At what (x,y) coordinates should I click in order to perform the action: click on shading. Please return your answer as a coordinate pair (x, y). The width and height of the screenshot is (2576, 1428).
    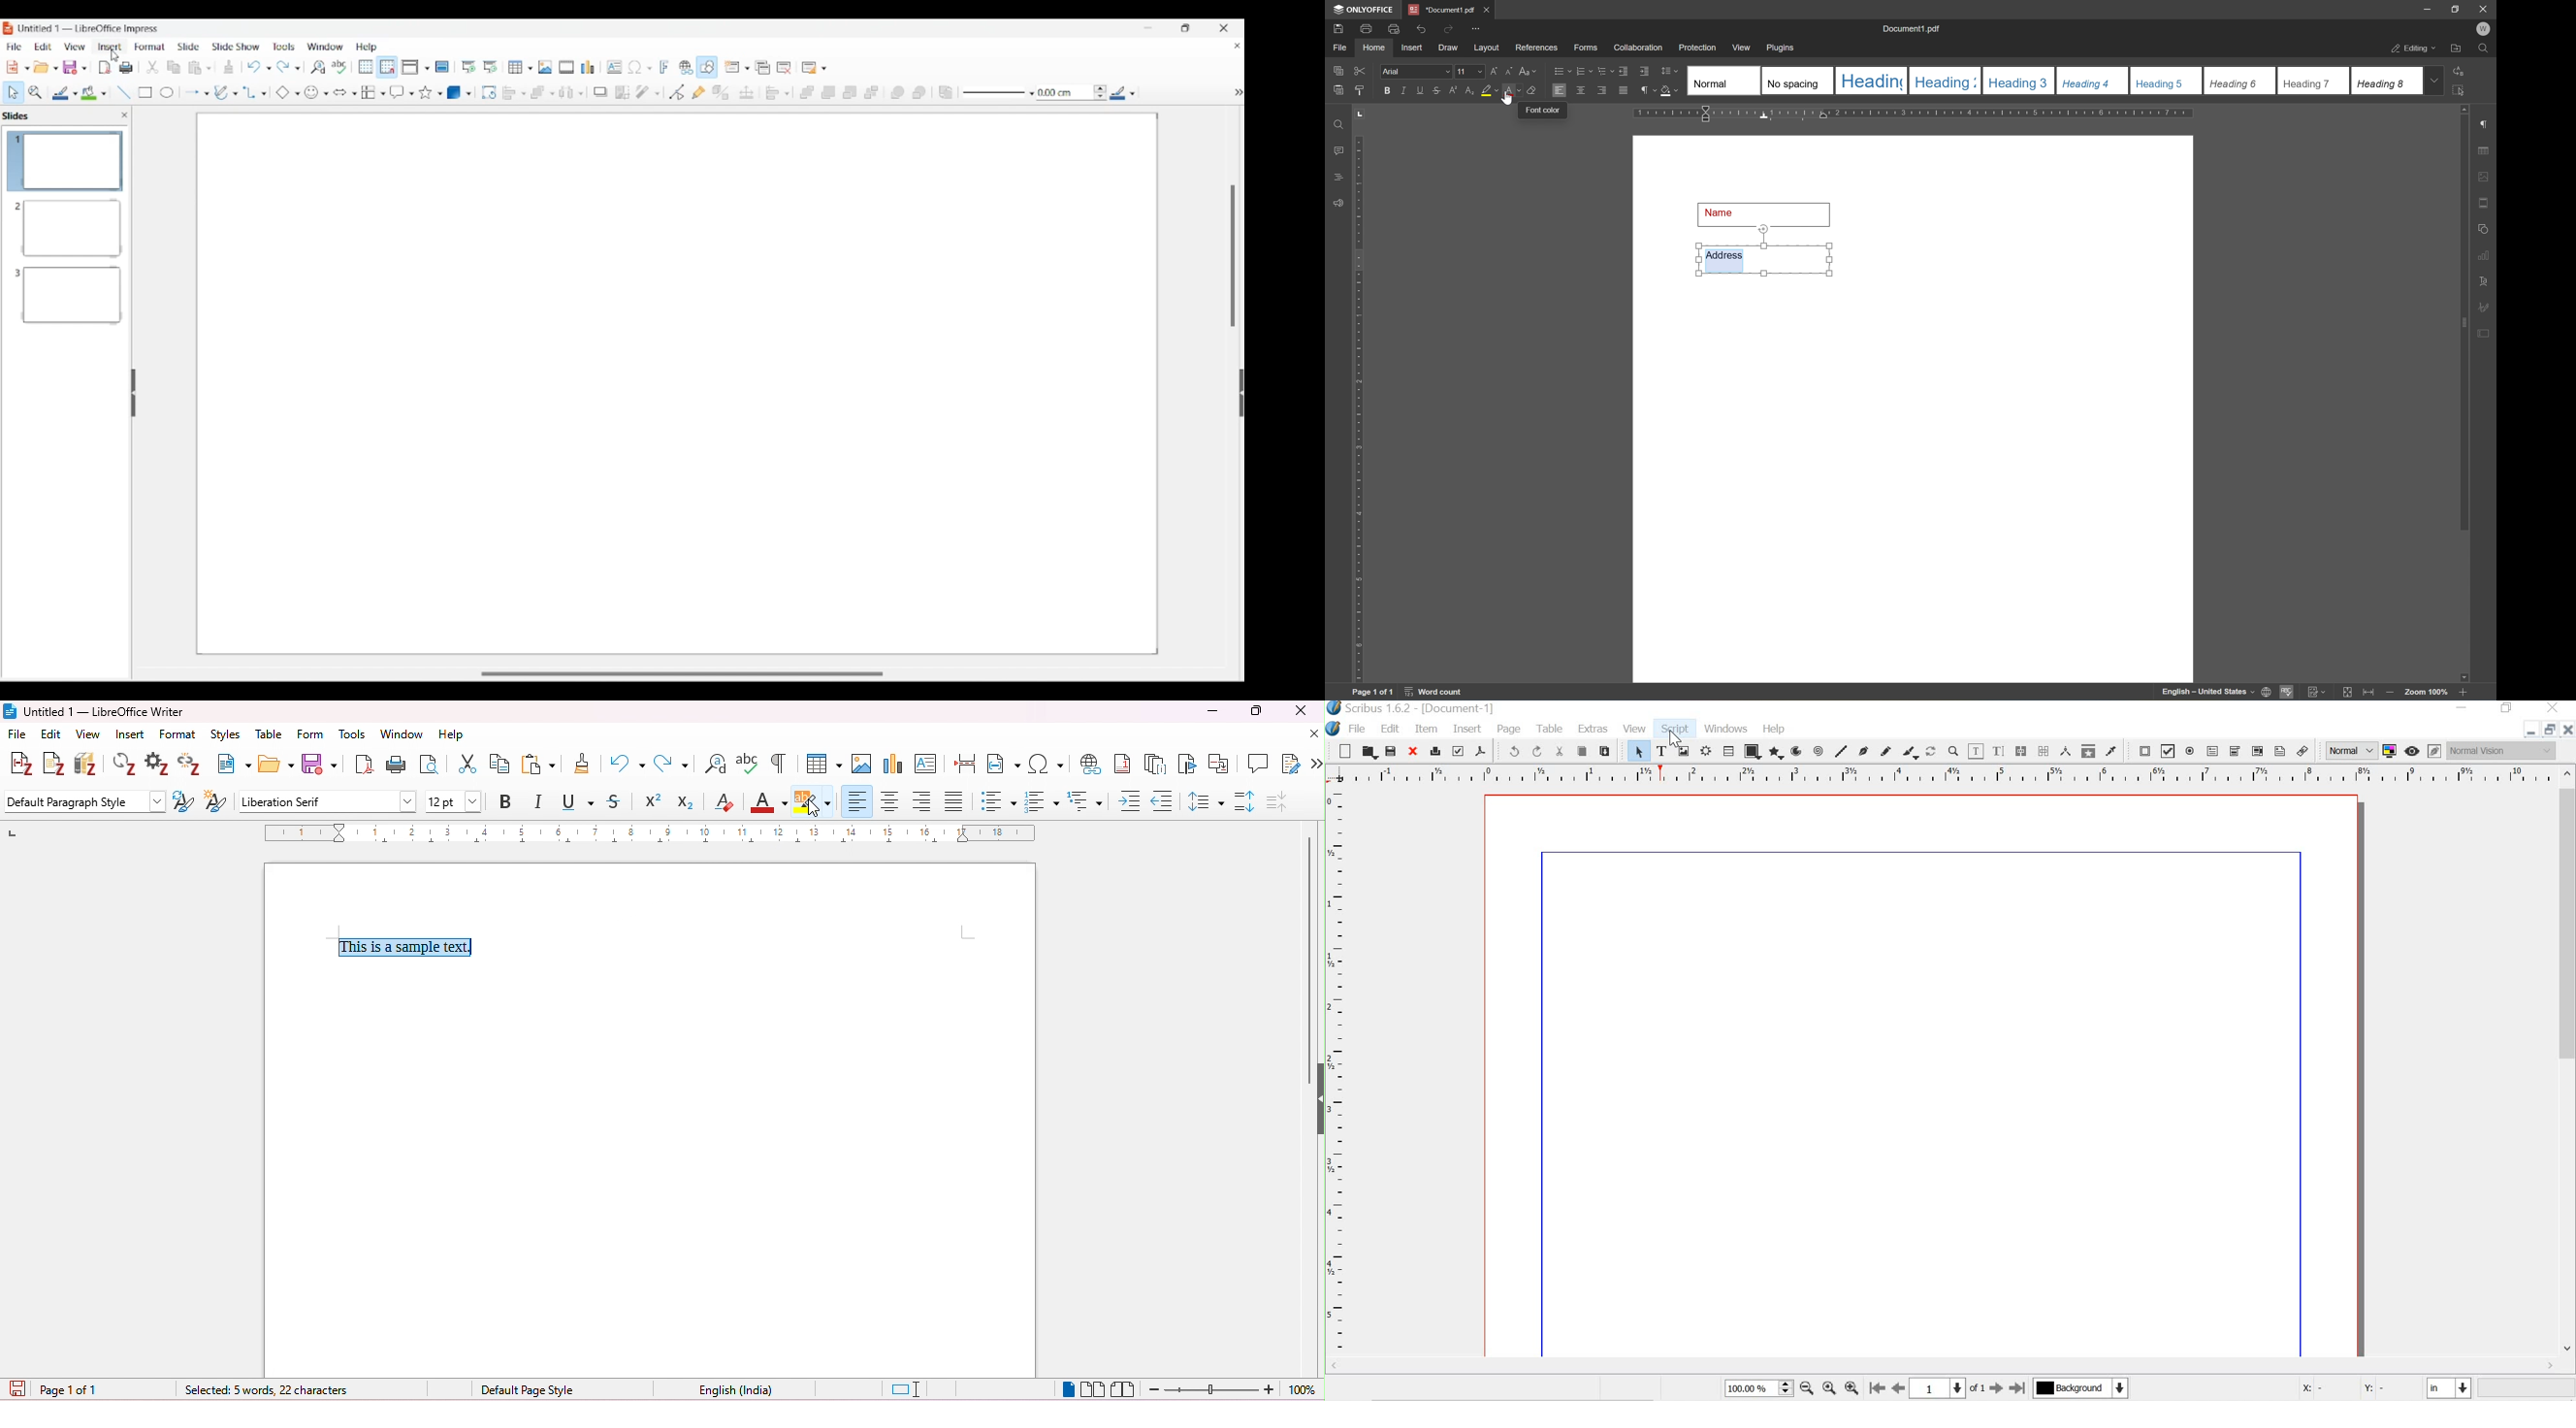
    Looking at the image, I should click on (1670, 92).